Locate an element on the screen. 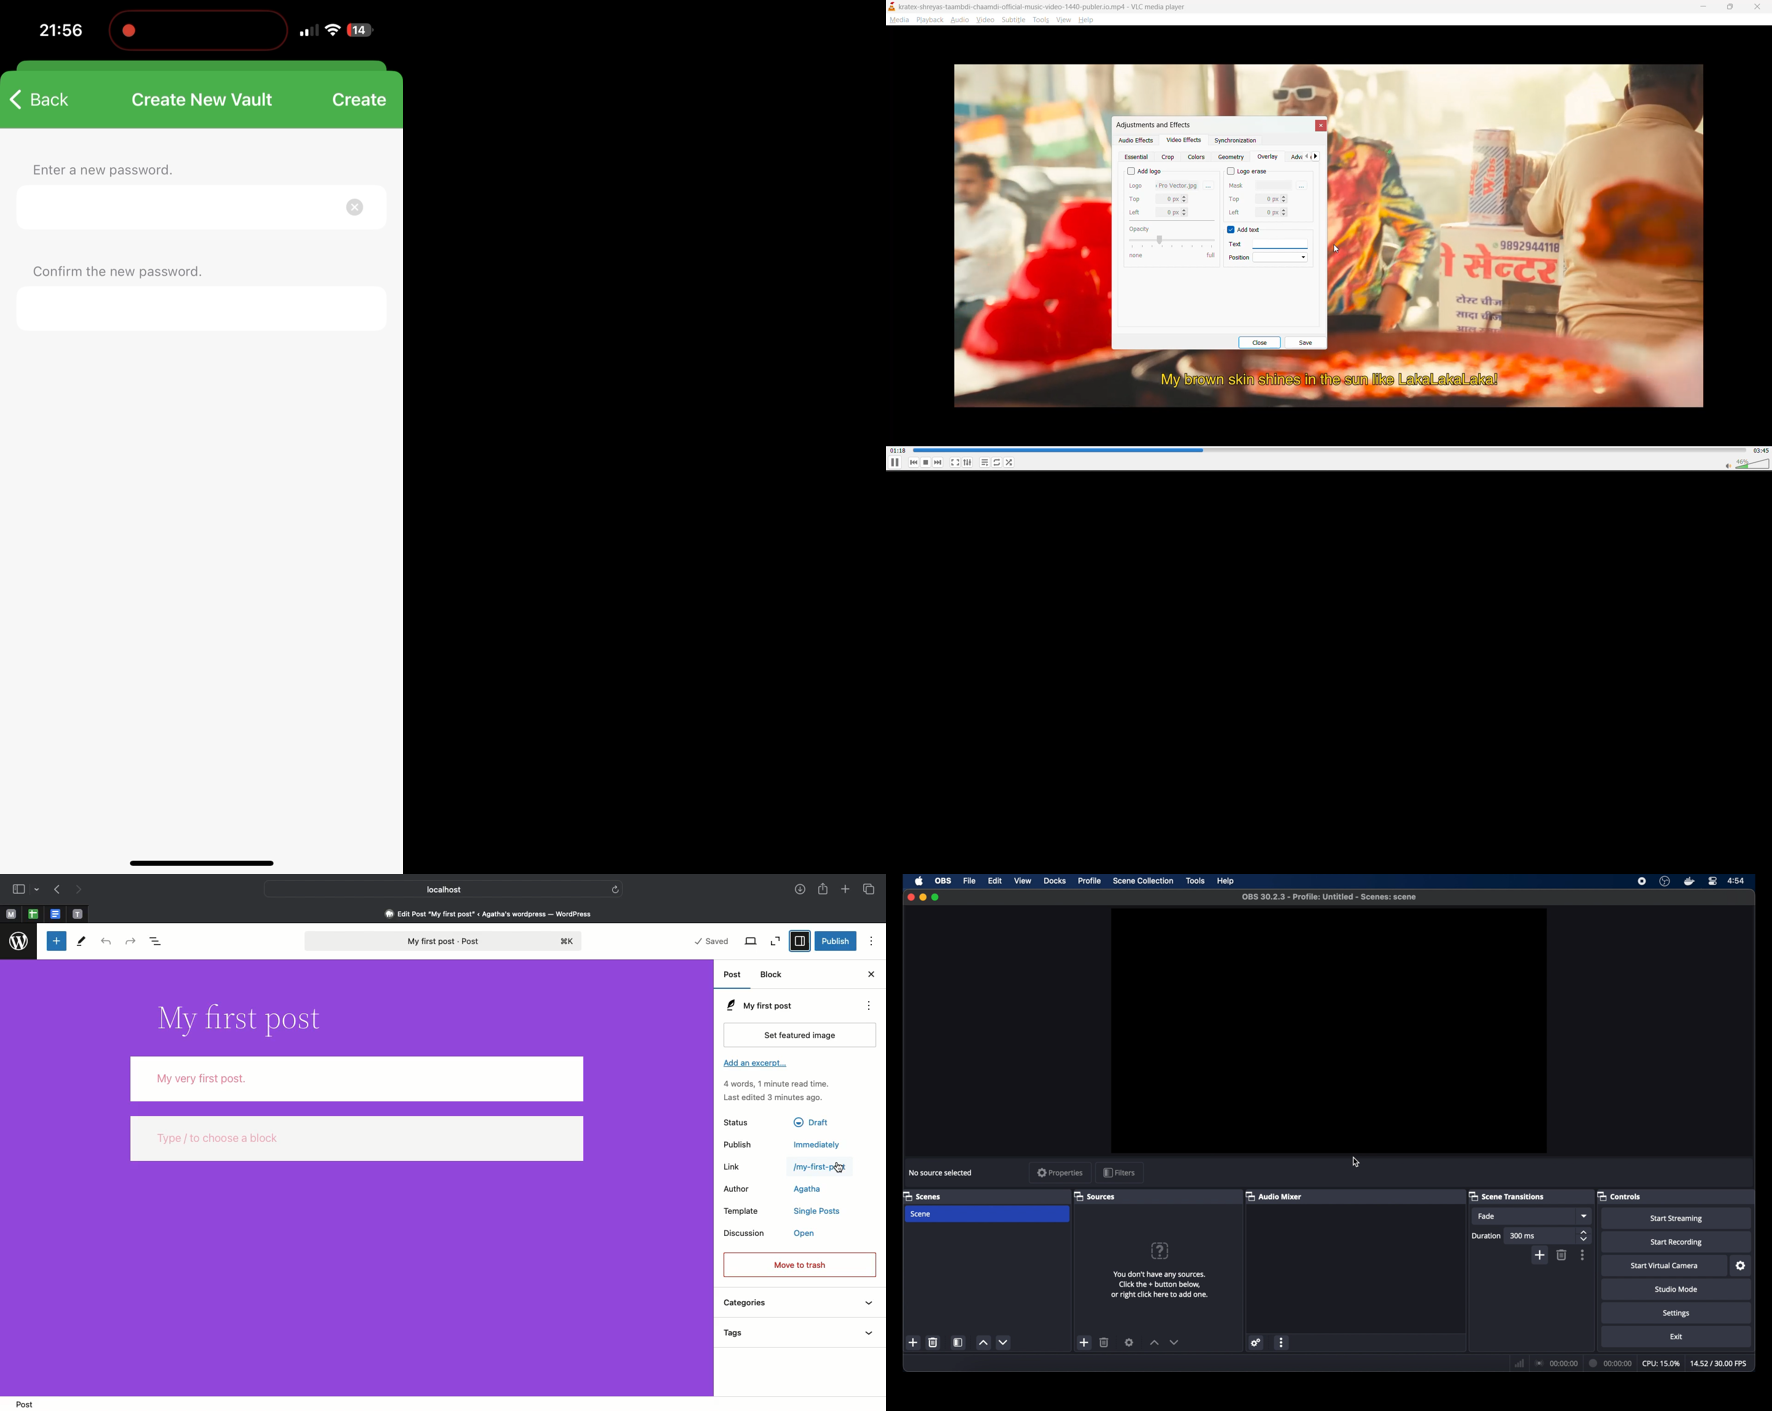 This screenshot has width=1792, height=1428. scenes is located at coordinates (923, 1196).